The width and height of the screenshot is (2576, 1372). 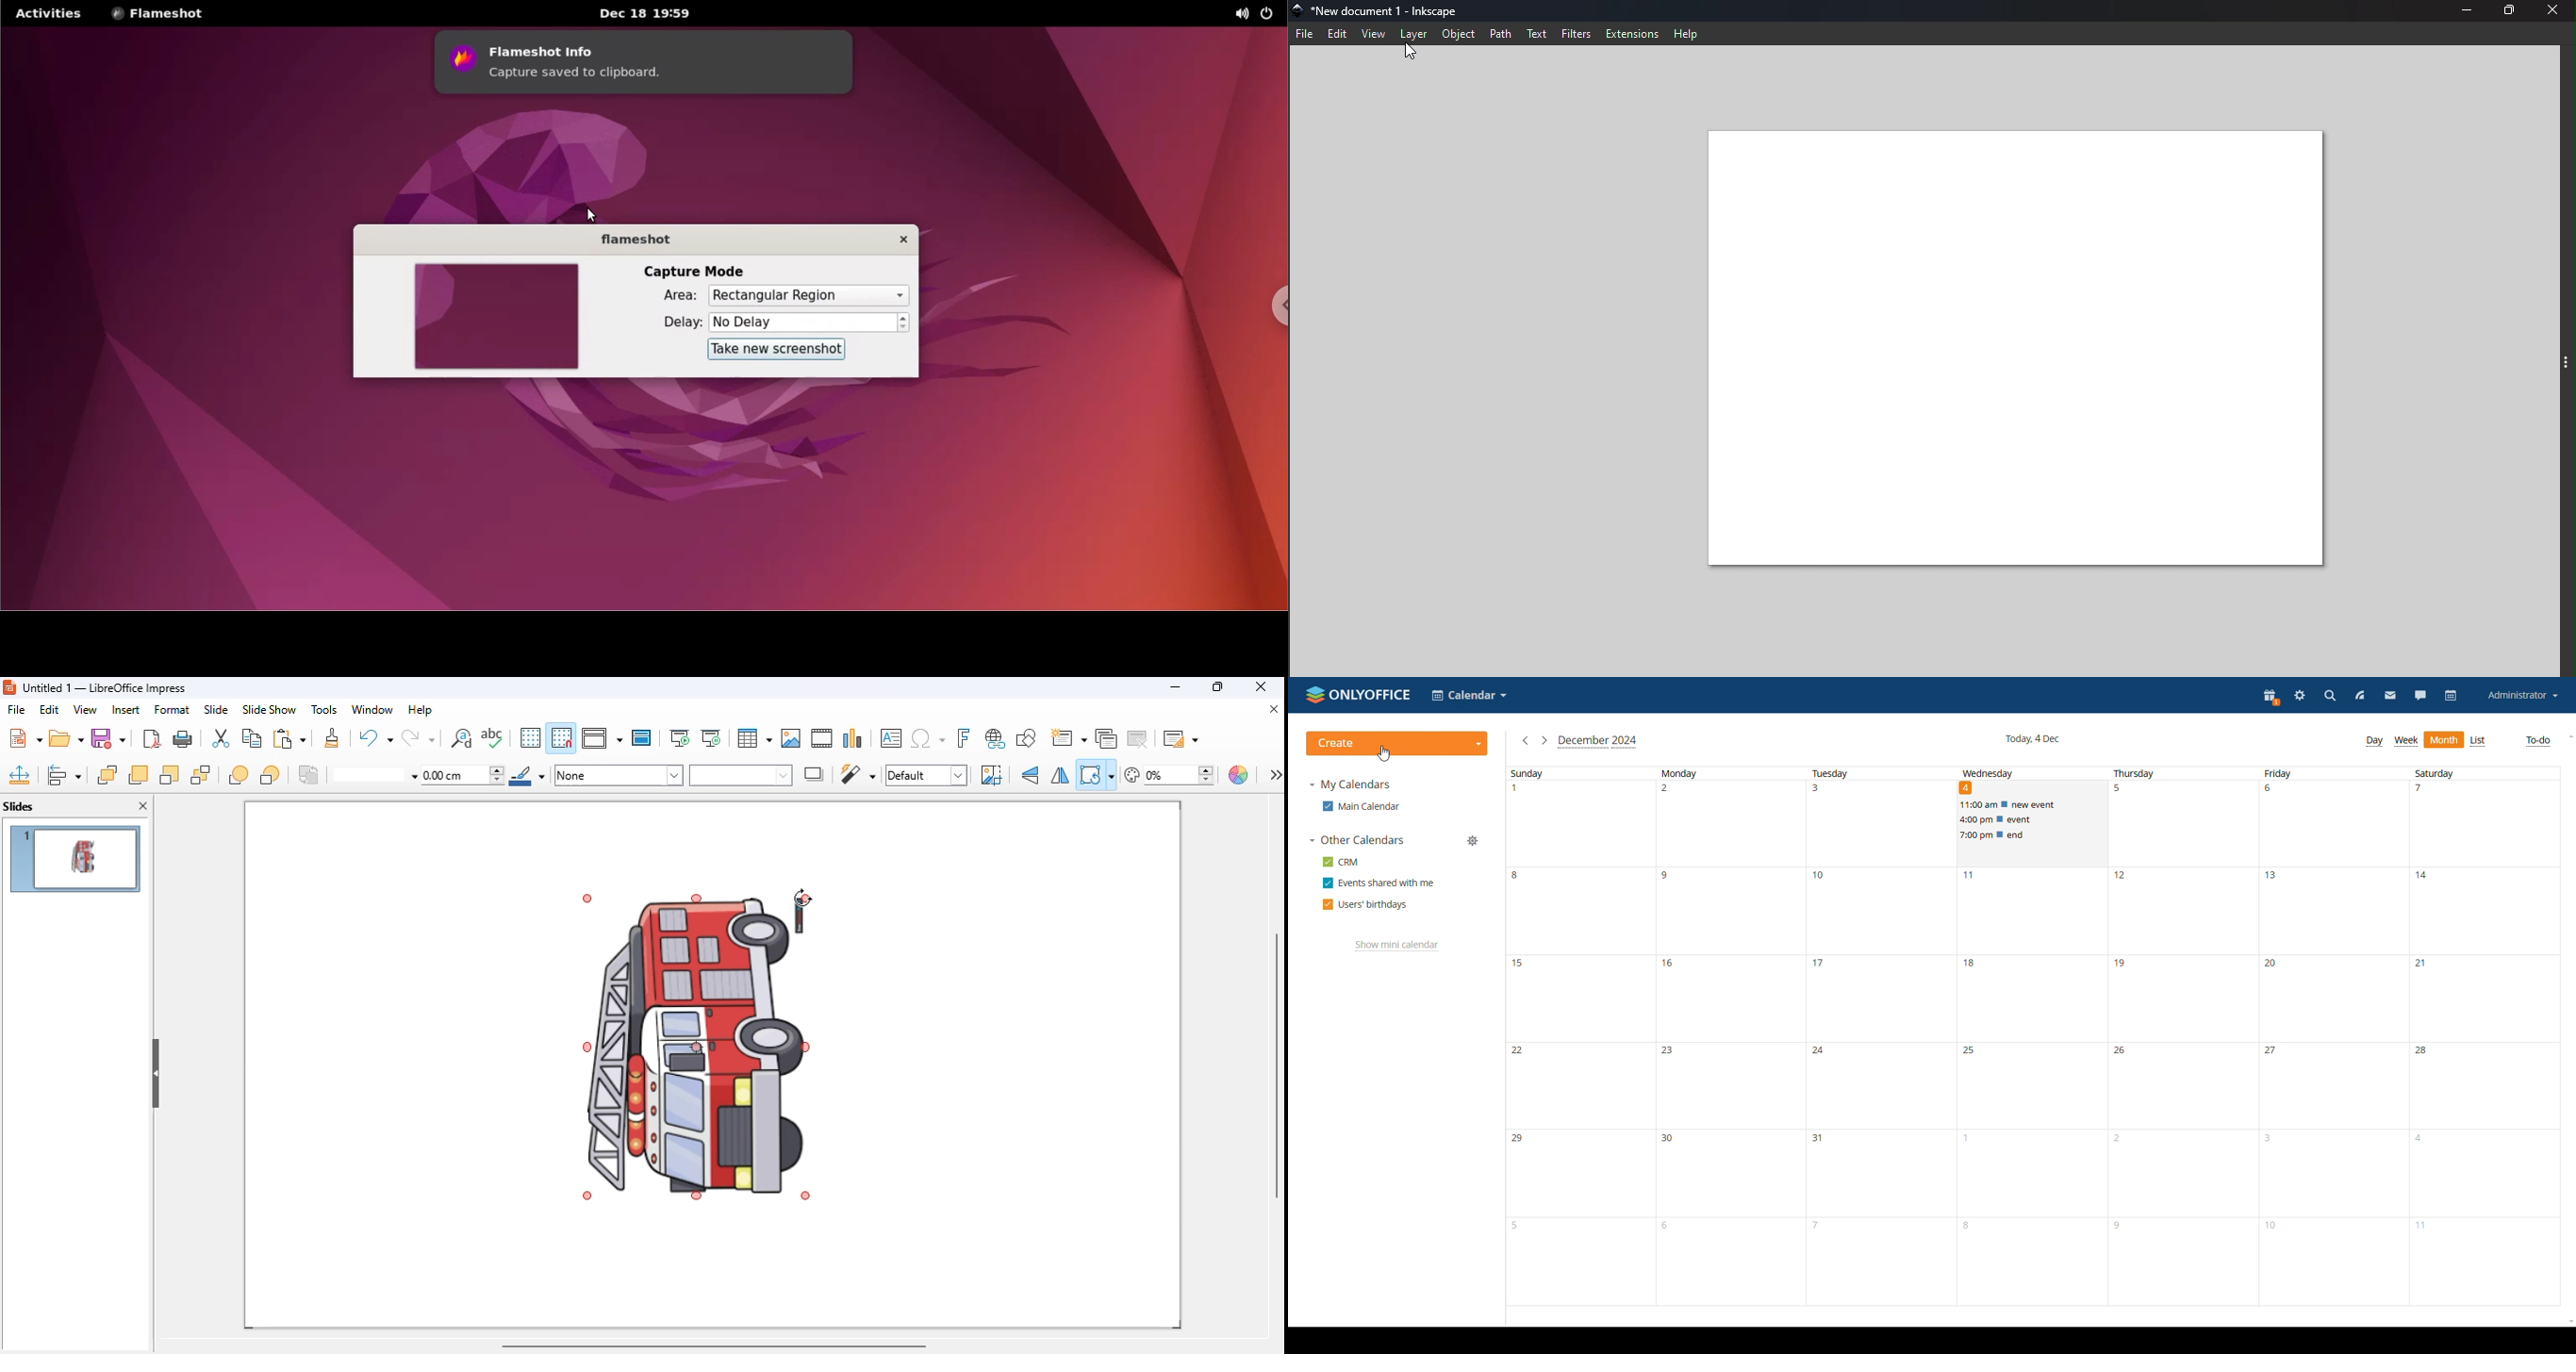 I want to click on insert chart, so click(x=854, y=737).